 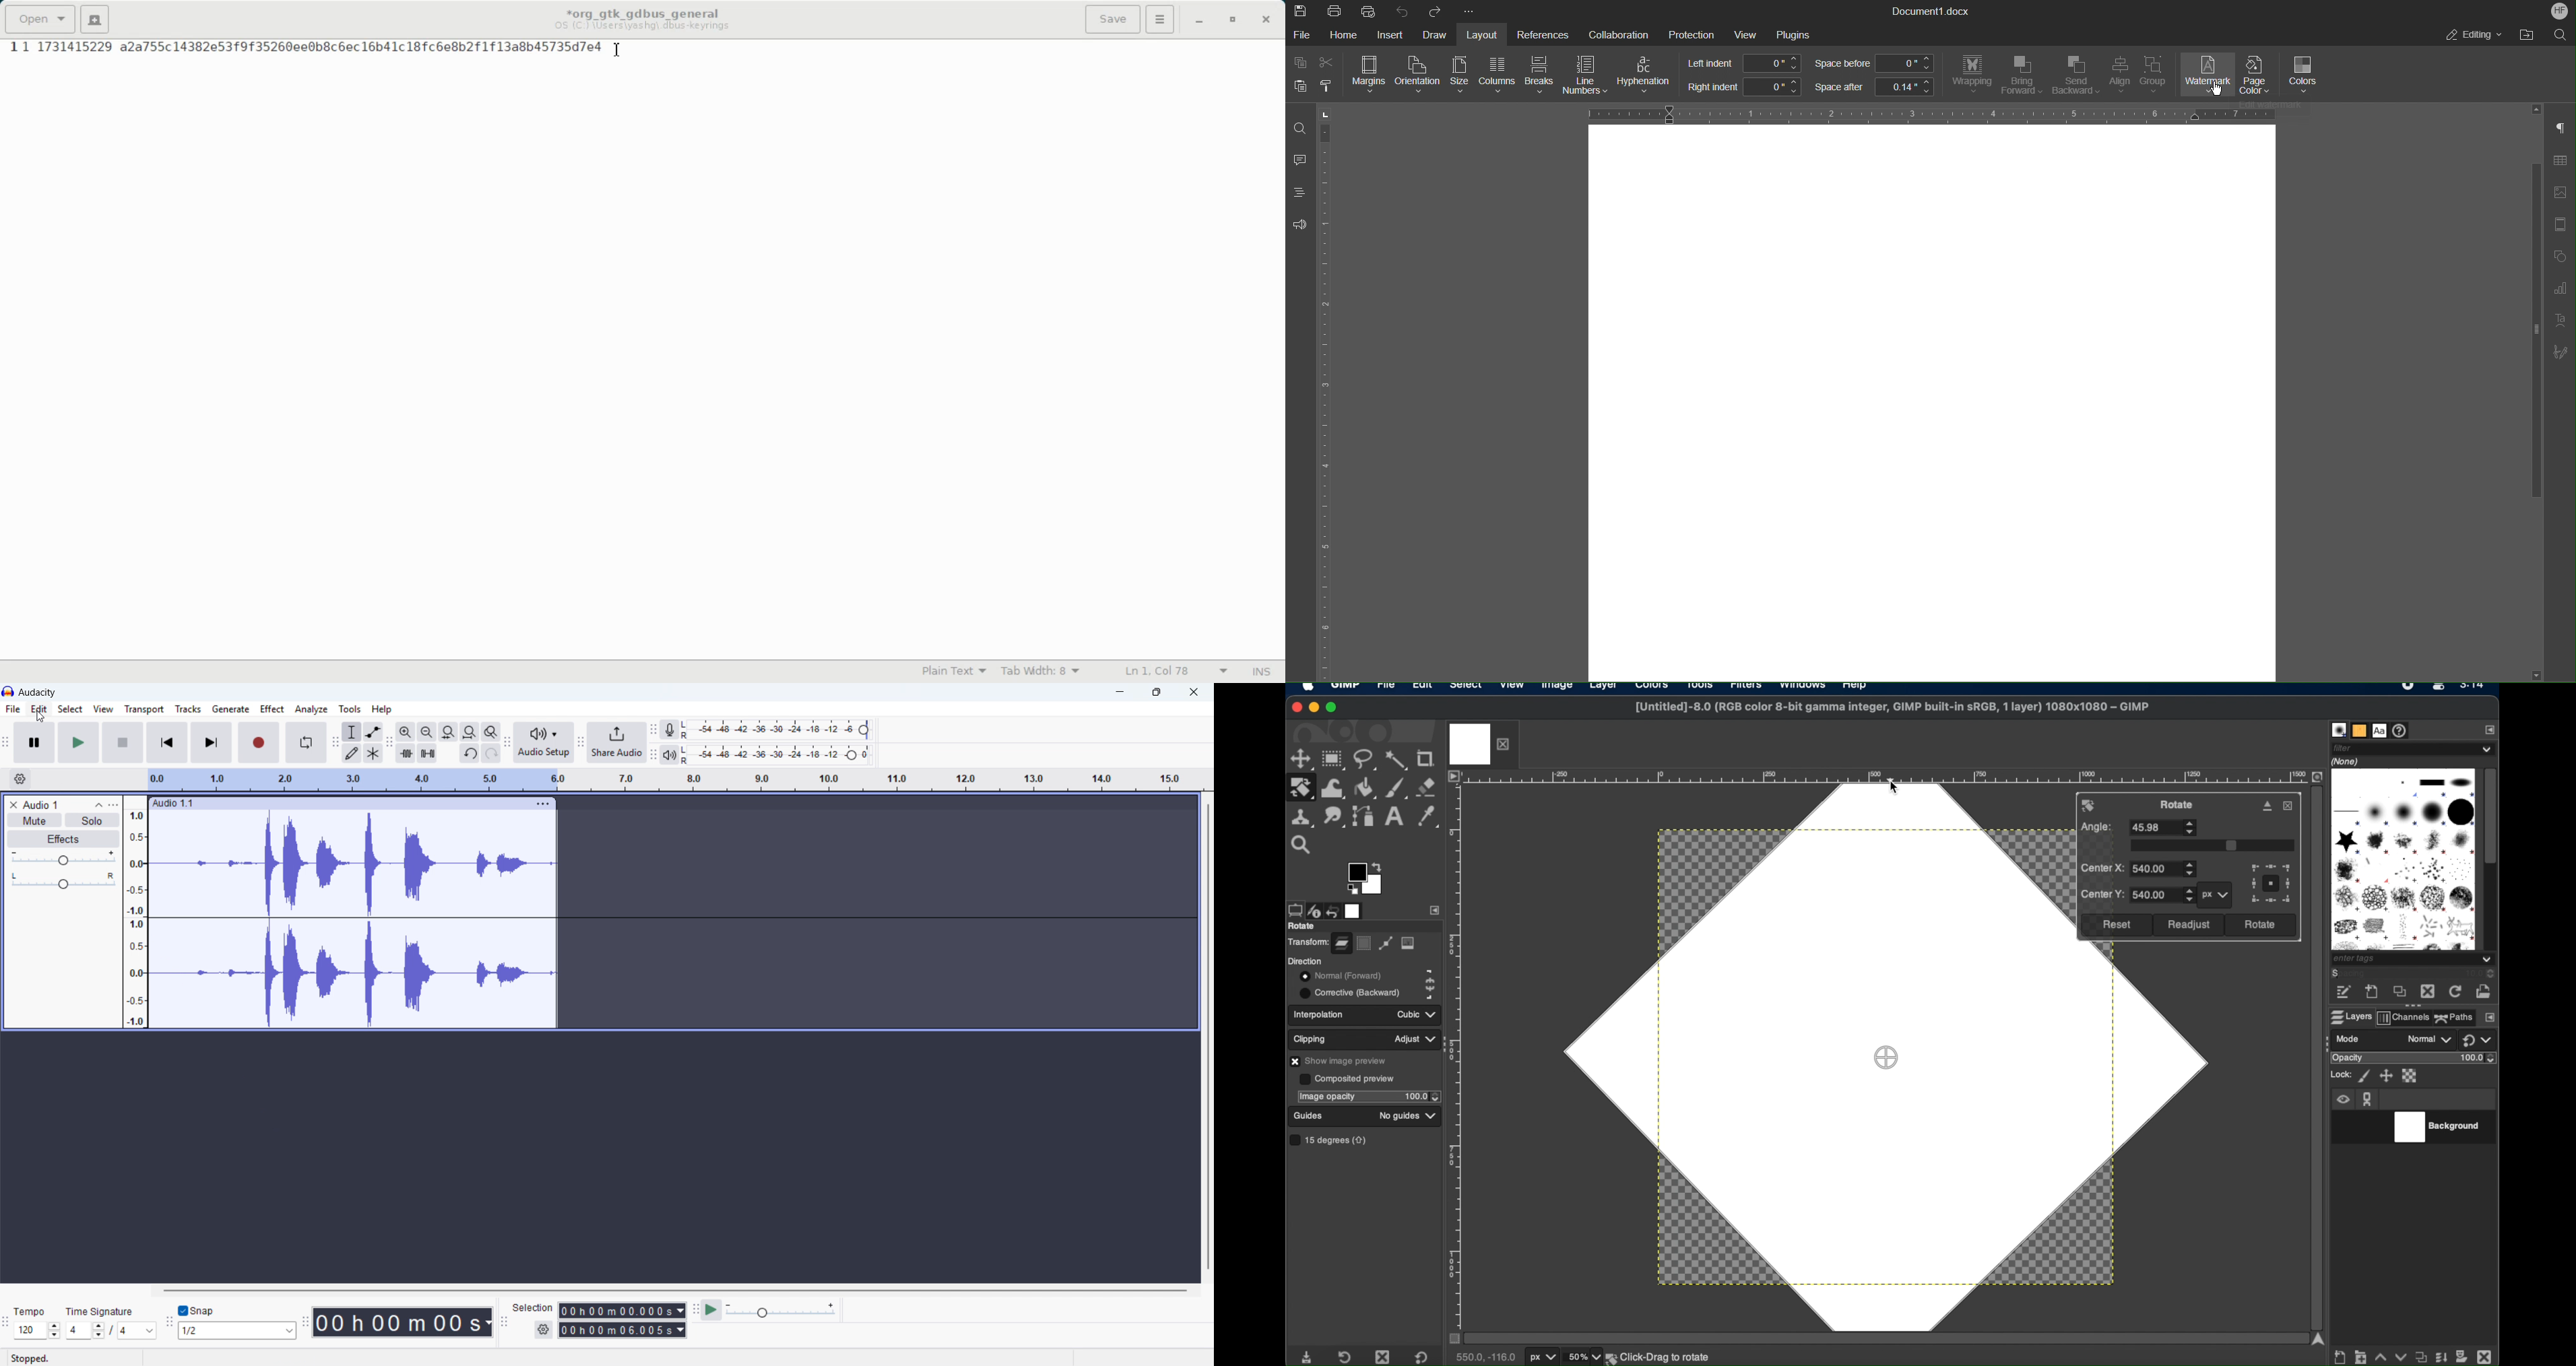 What do you see at coordinates (1347, 688) in the screenshot?
I see `GIMP` at bounding box center [1347, 688].